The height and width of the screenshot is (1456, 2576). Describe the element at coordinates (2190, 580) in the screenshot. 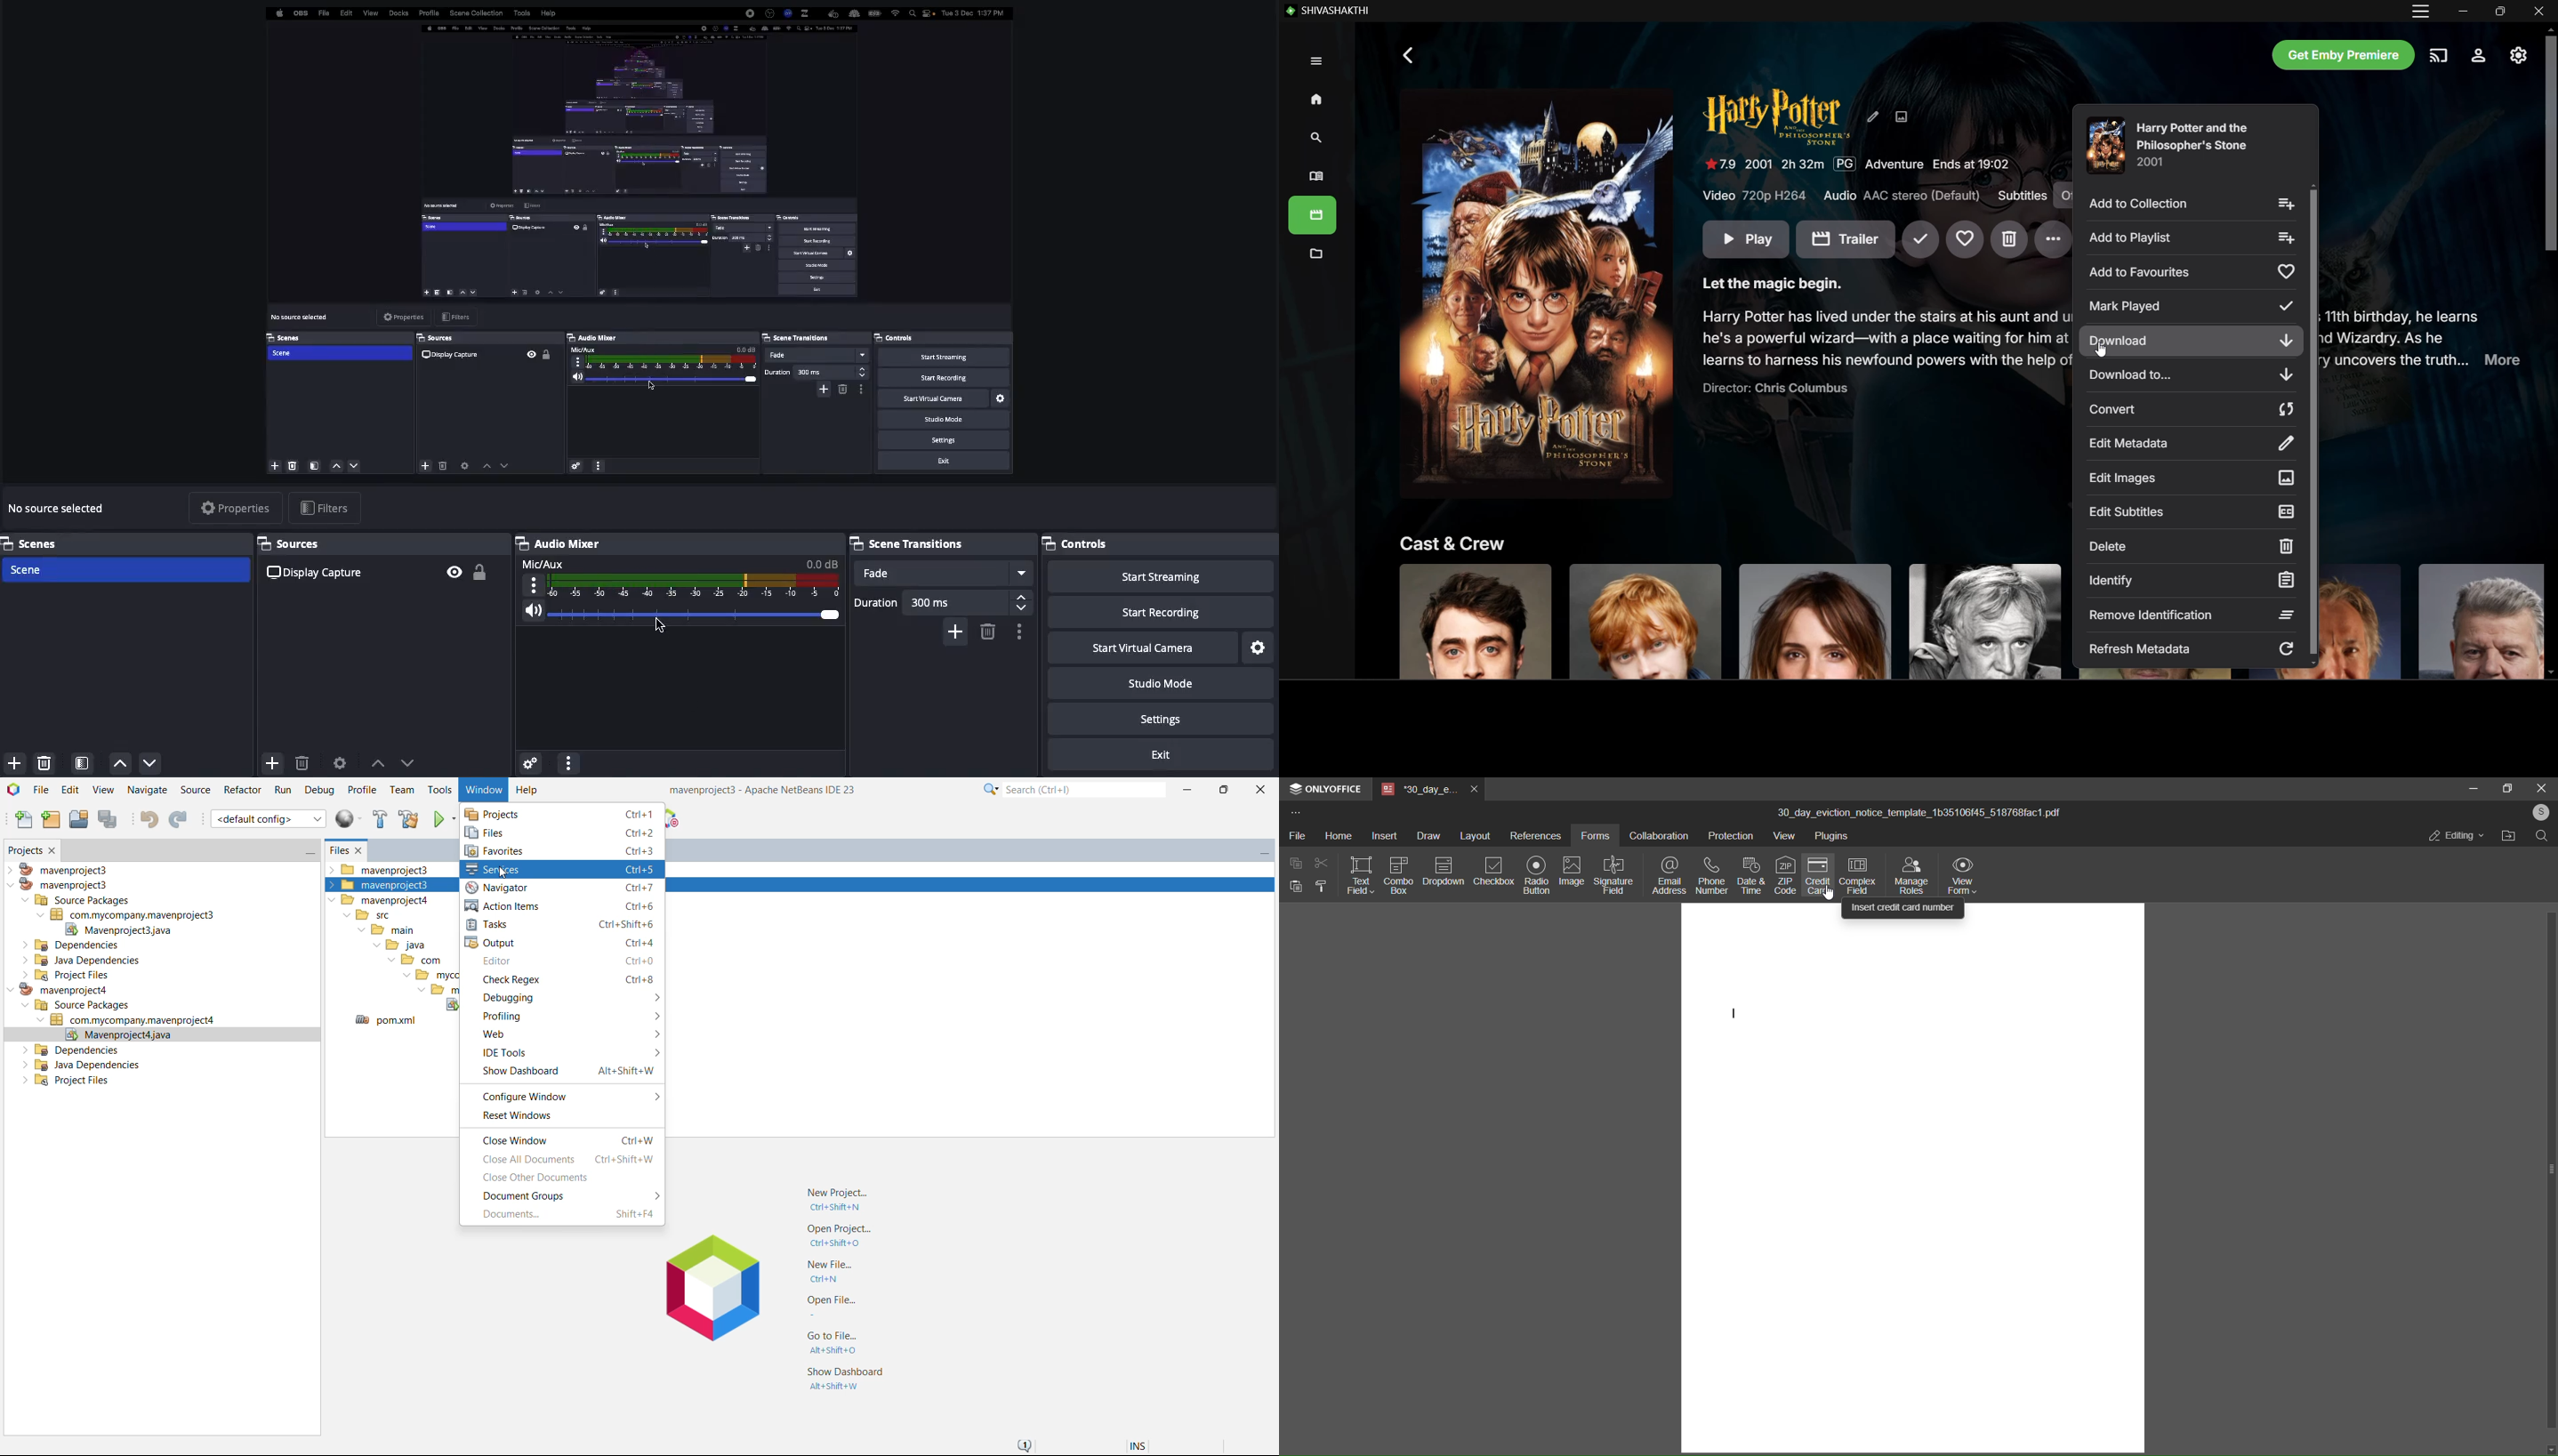

I see `Identify` at that location.